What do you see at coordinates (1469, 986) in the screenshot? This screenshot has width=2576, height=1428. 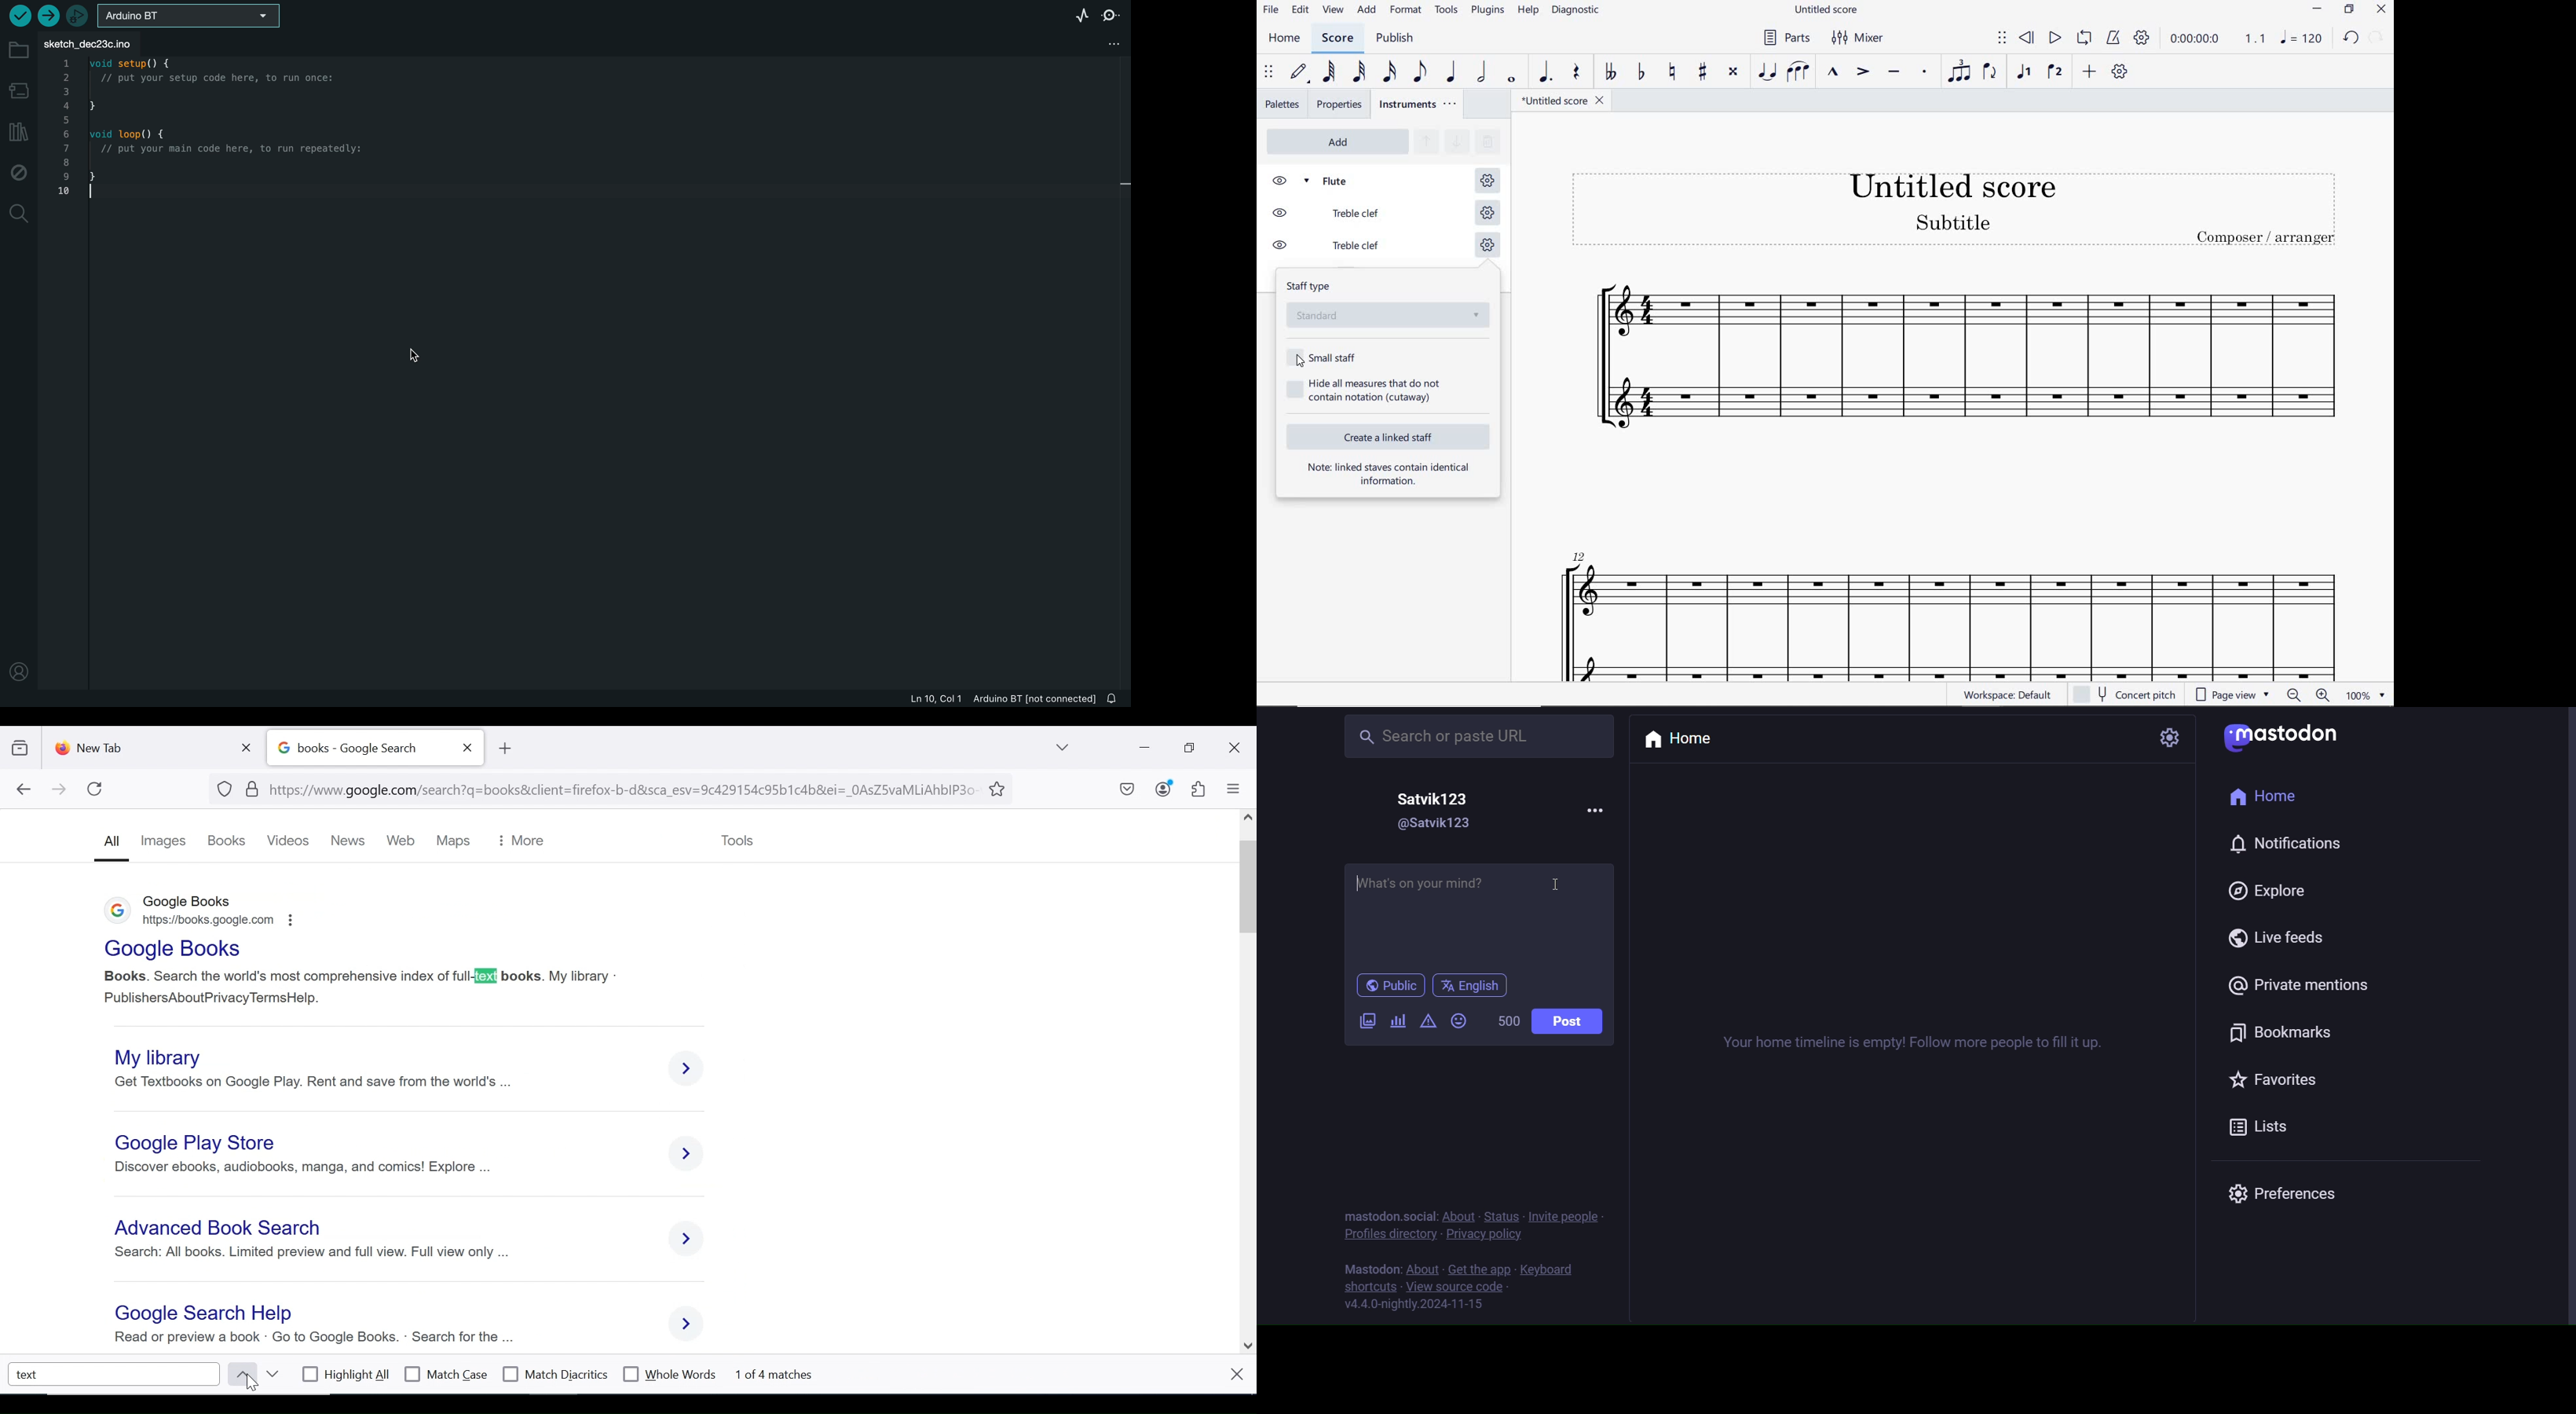 I see `english` at bounding box center [1469, 986].